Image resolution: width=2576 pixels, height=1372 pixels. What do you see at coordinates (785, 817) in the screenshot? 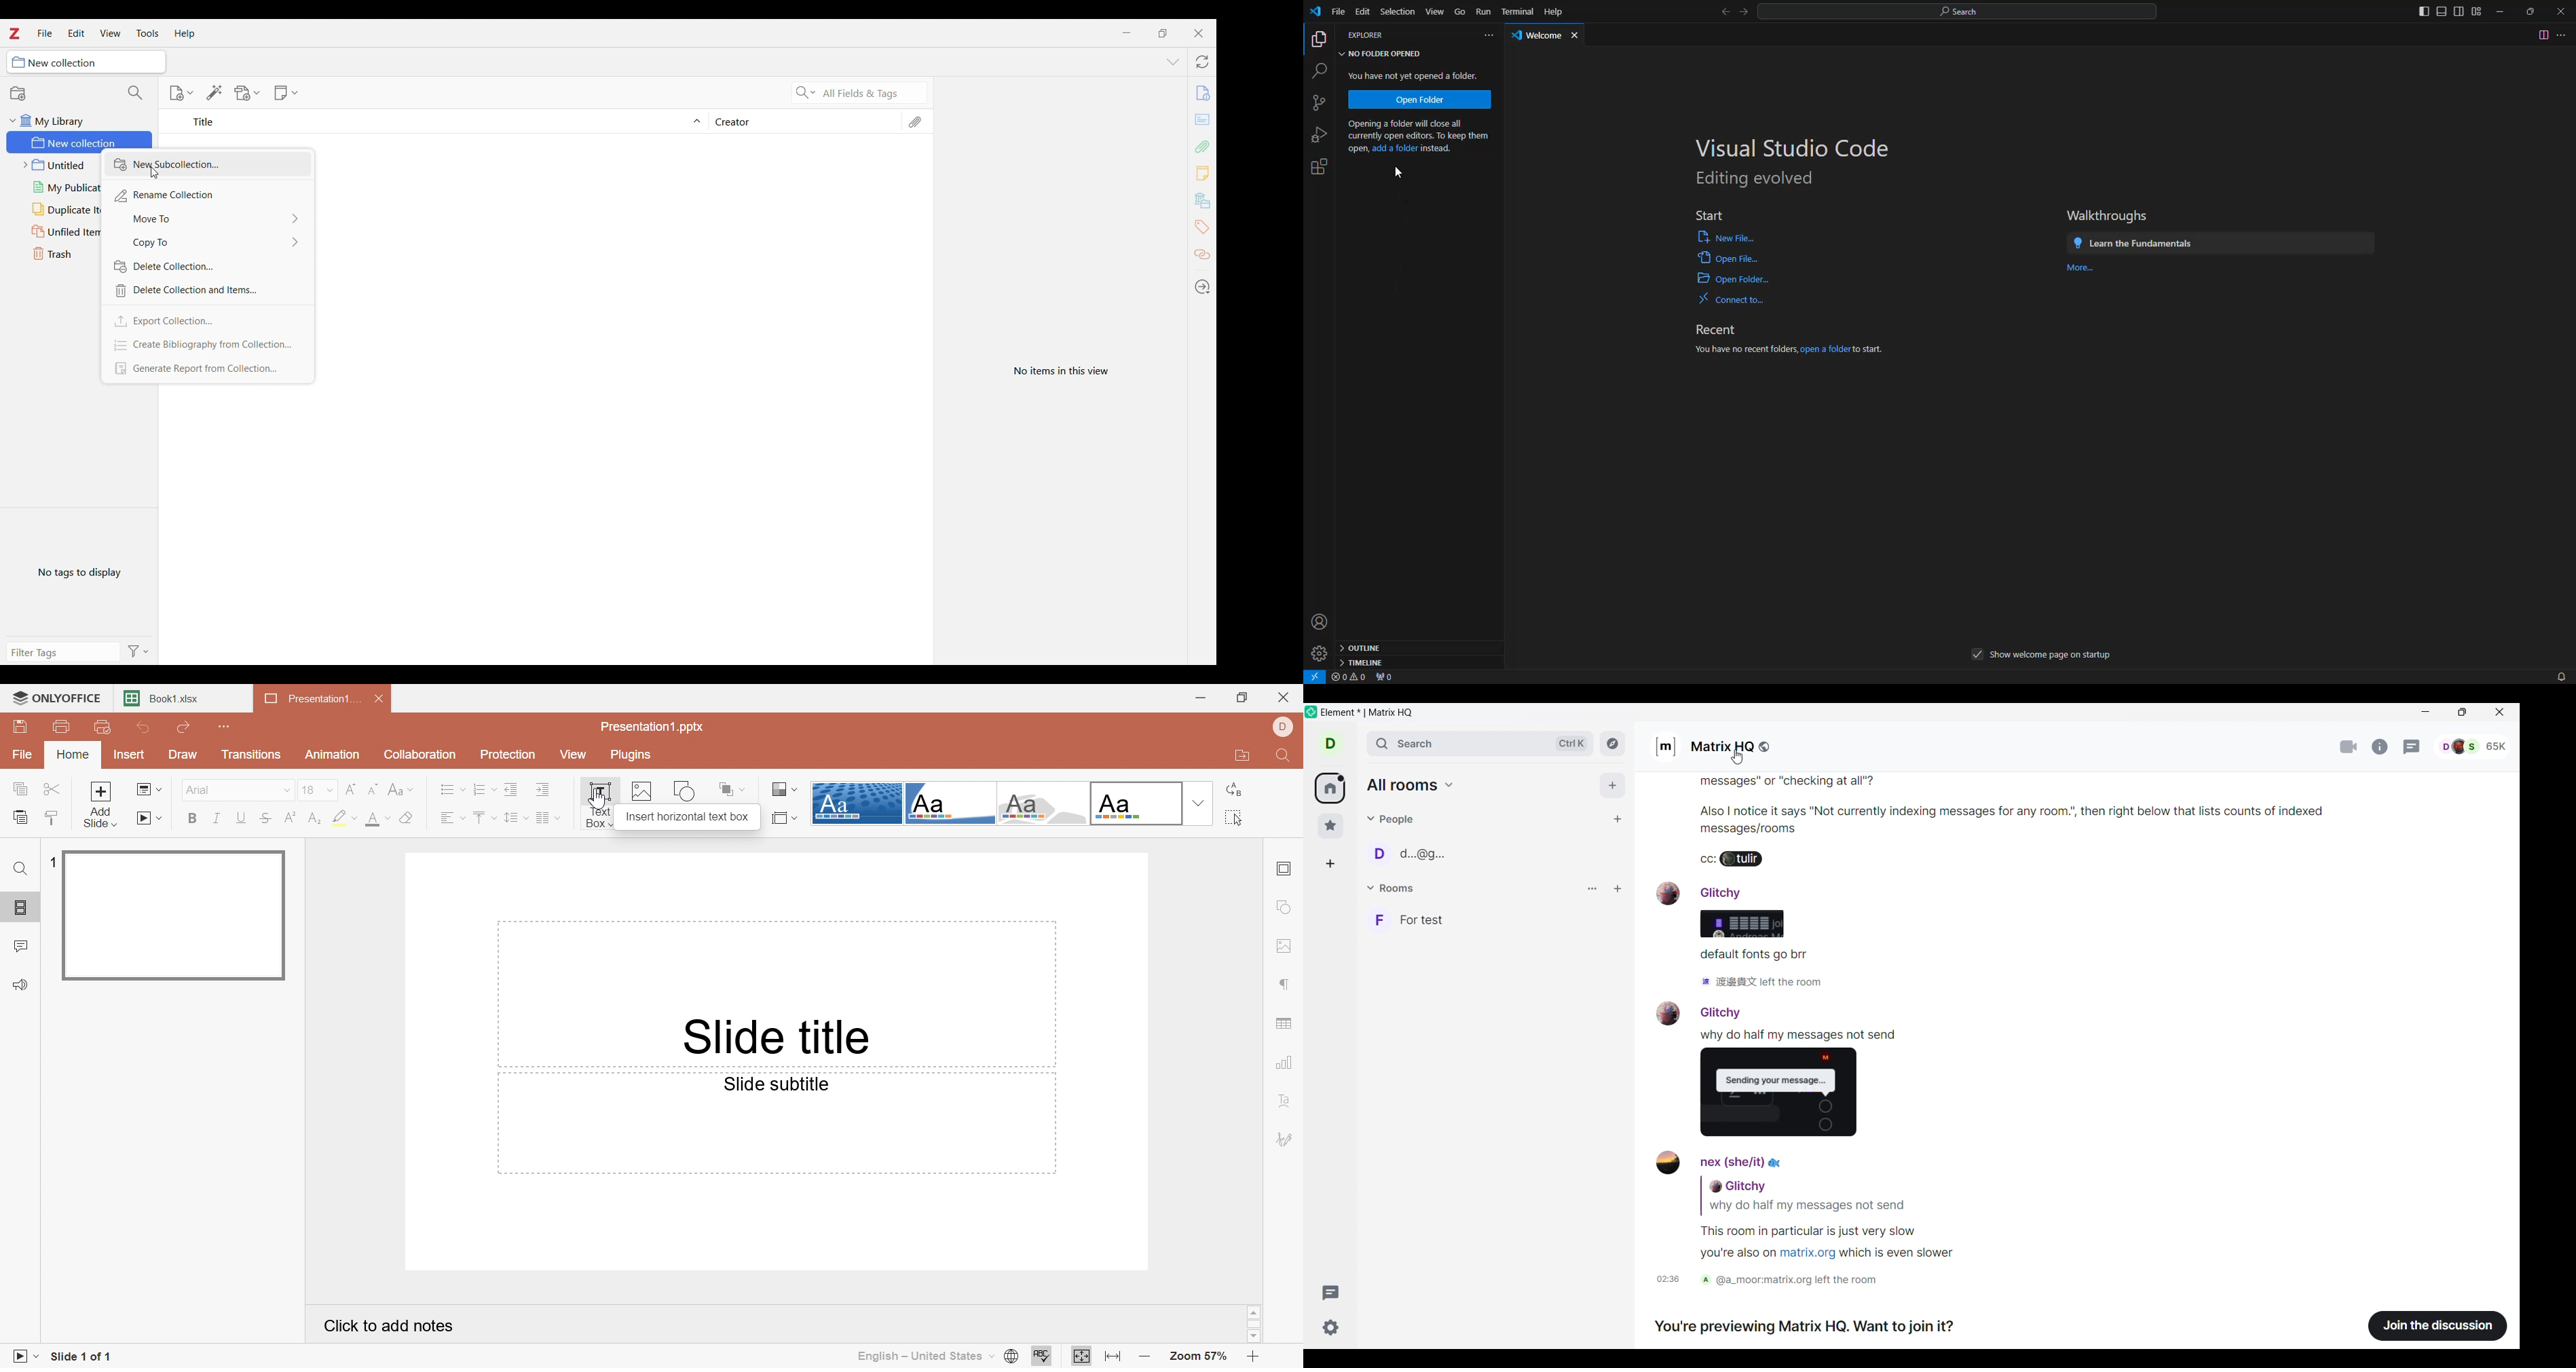
I see `Select slide size` at bounding box center [785, 817].